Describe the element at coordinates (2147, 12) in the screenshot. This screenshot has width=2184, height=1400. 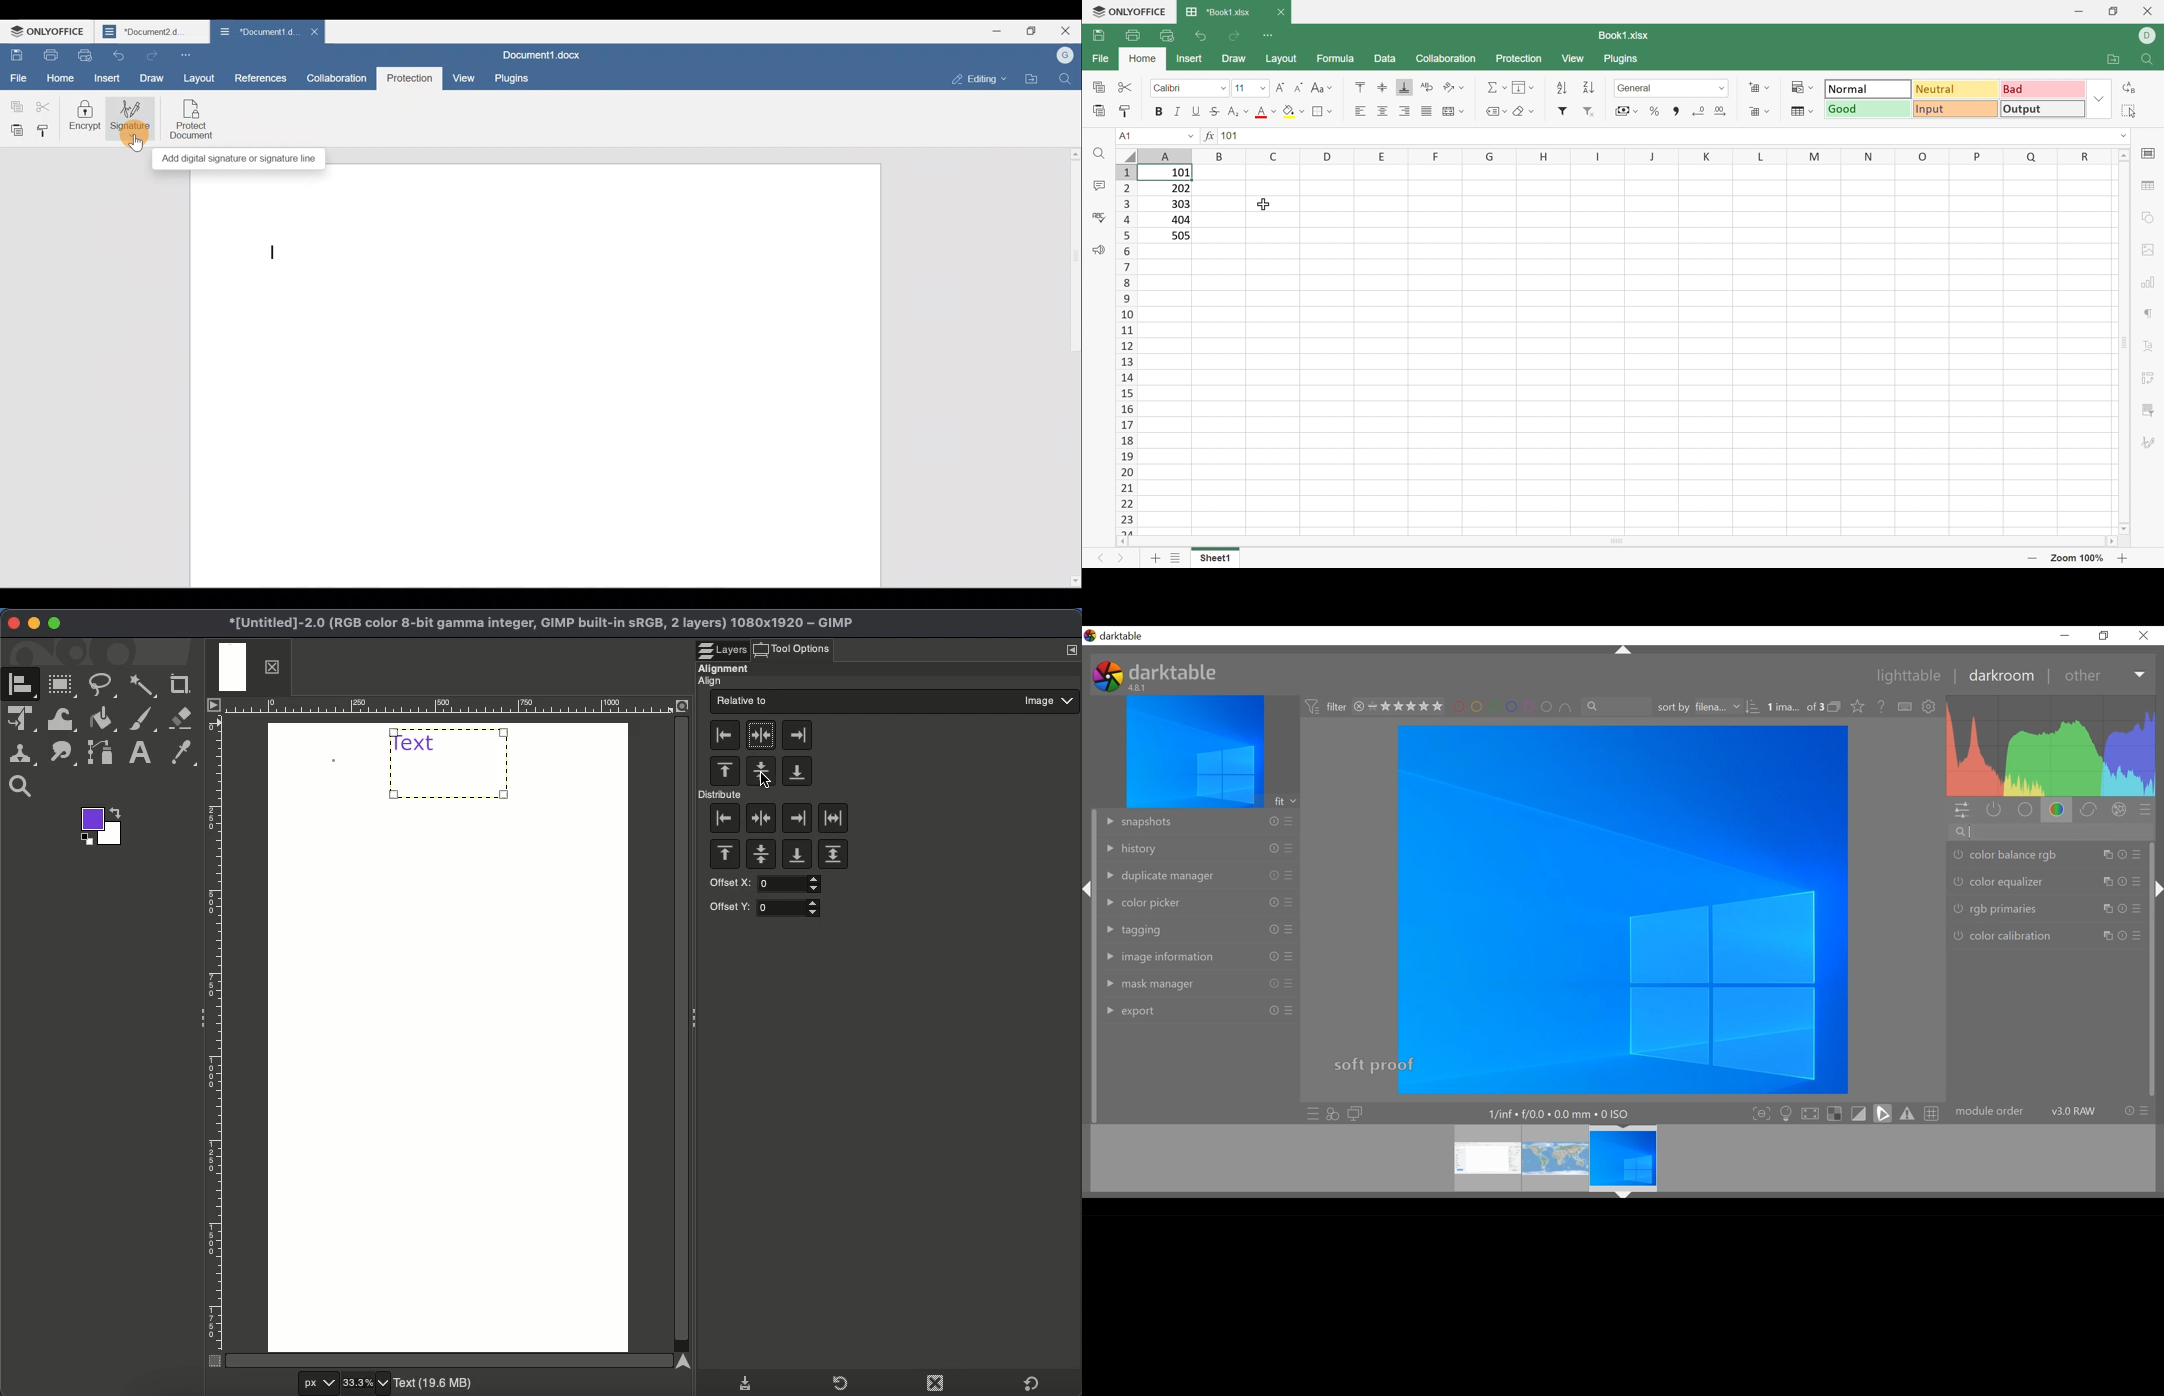
I see `Close` at that location.